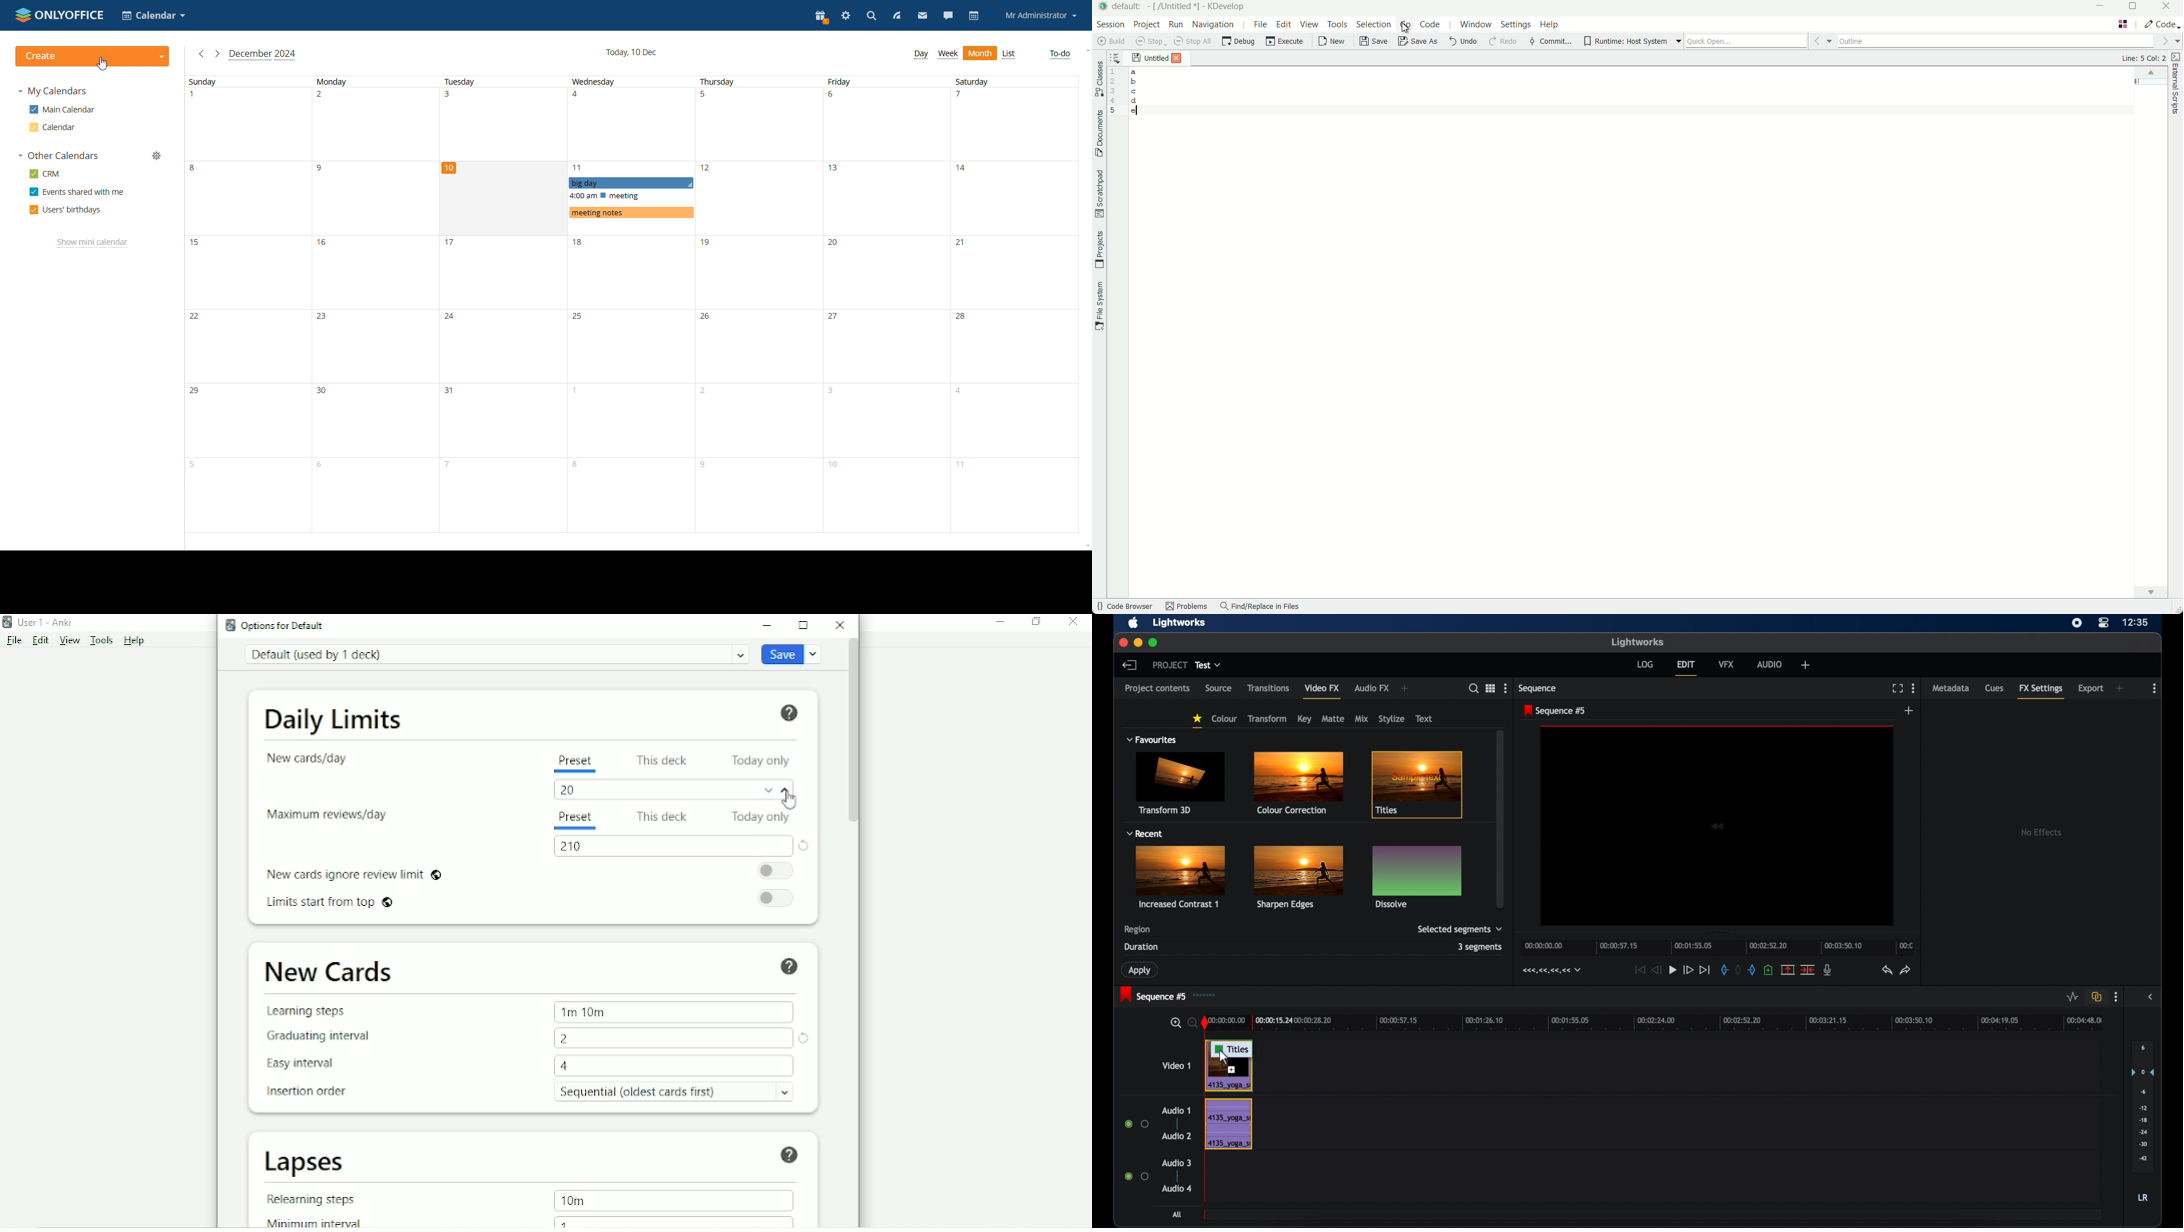 The image size is (2184, 1232). What do you see at coordinates (1176, 1136) in the screenshot?
I see `audio 2` at bounding box center [1176, 1136].